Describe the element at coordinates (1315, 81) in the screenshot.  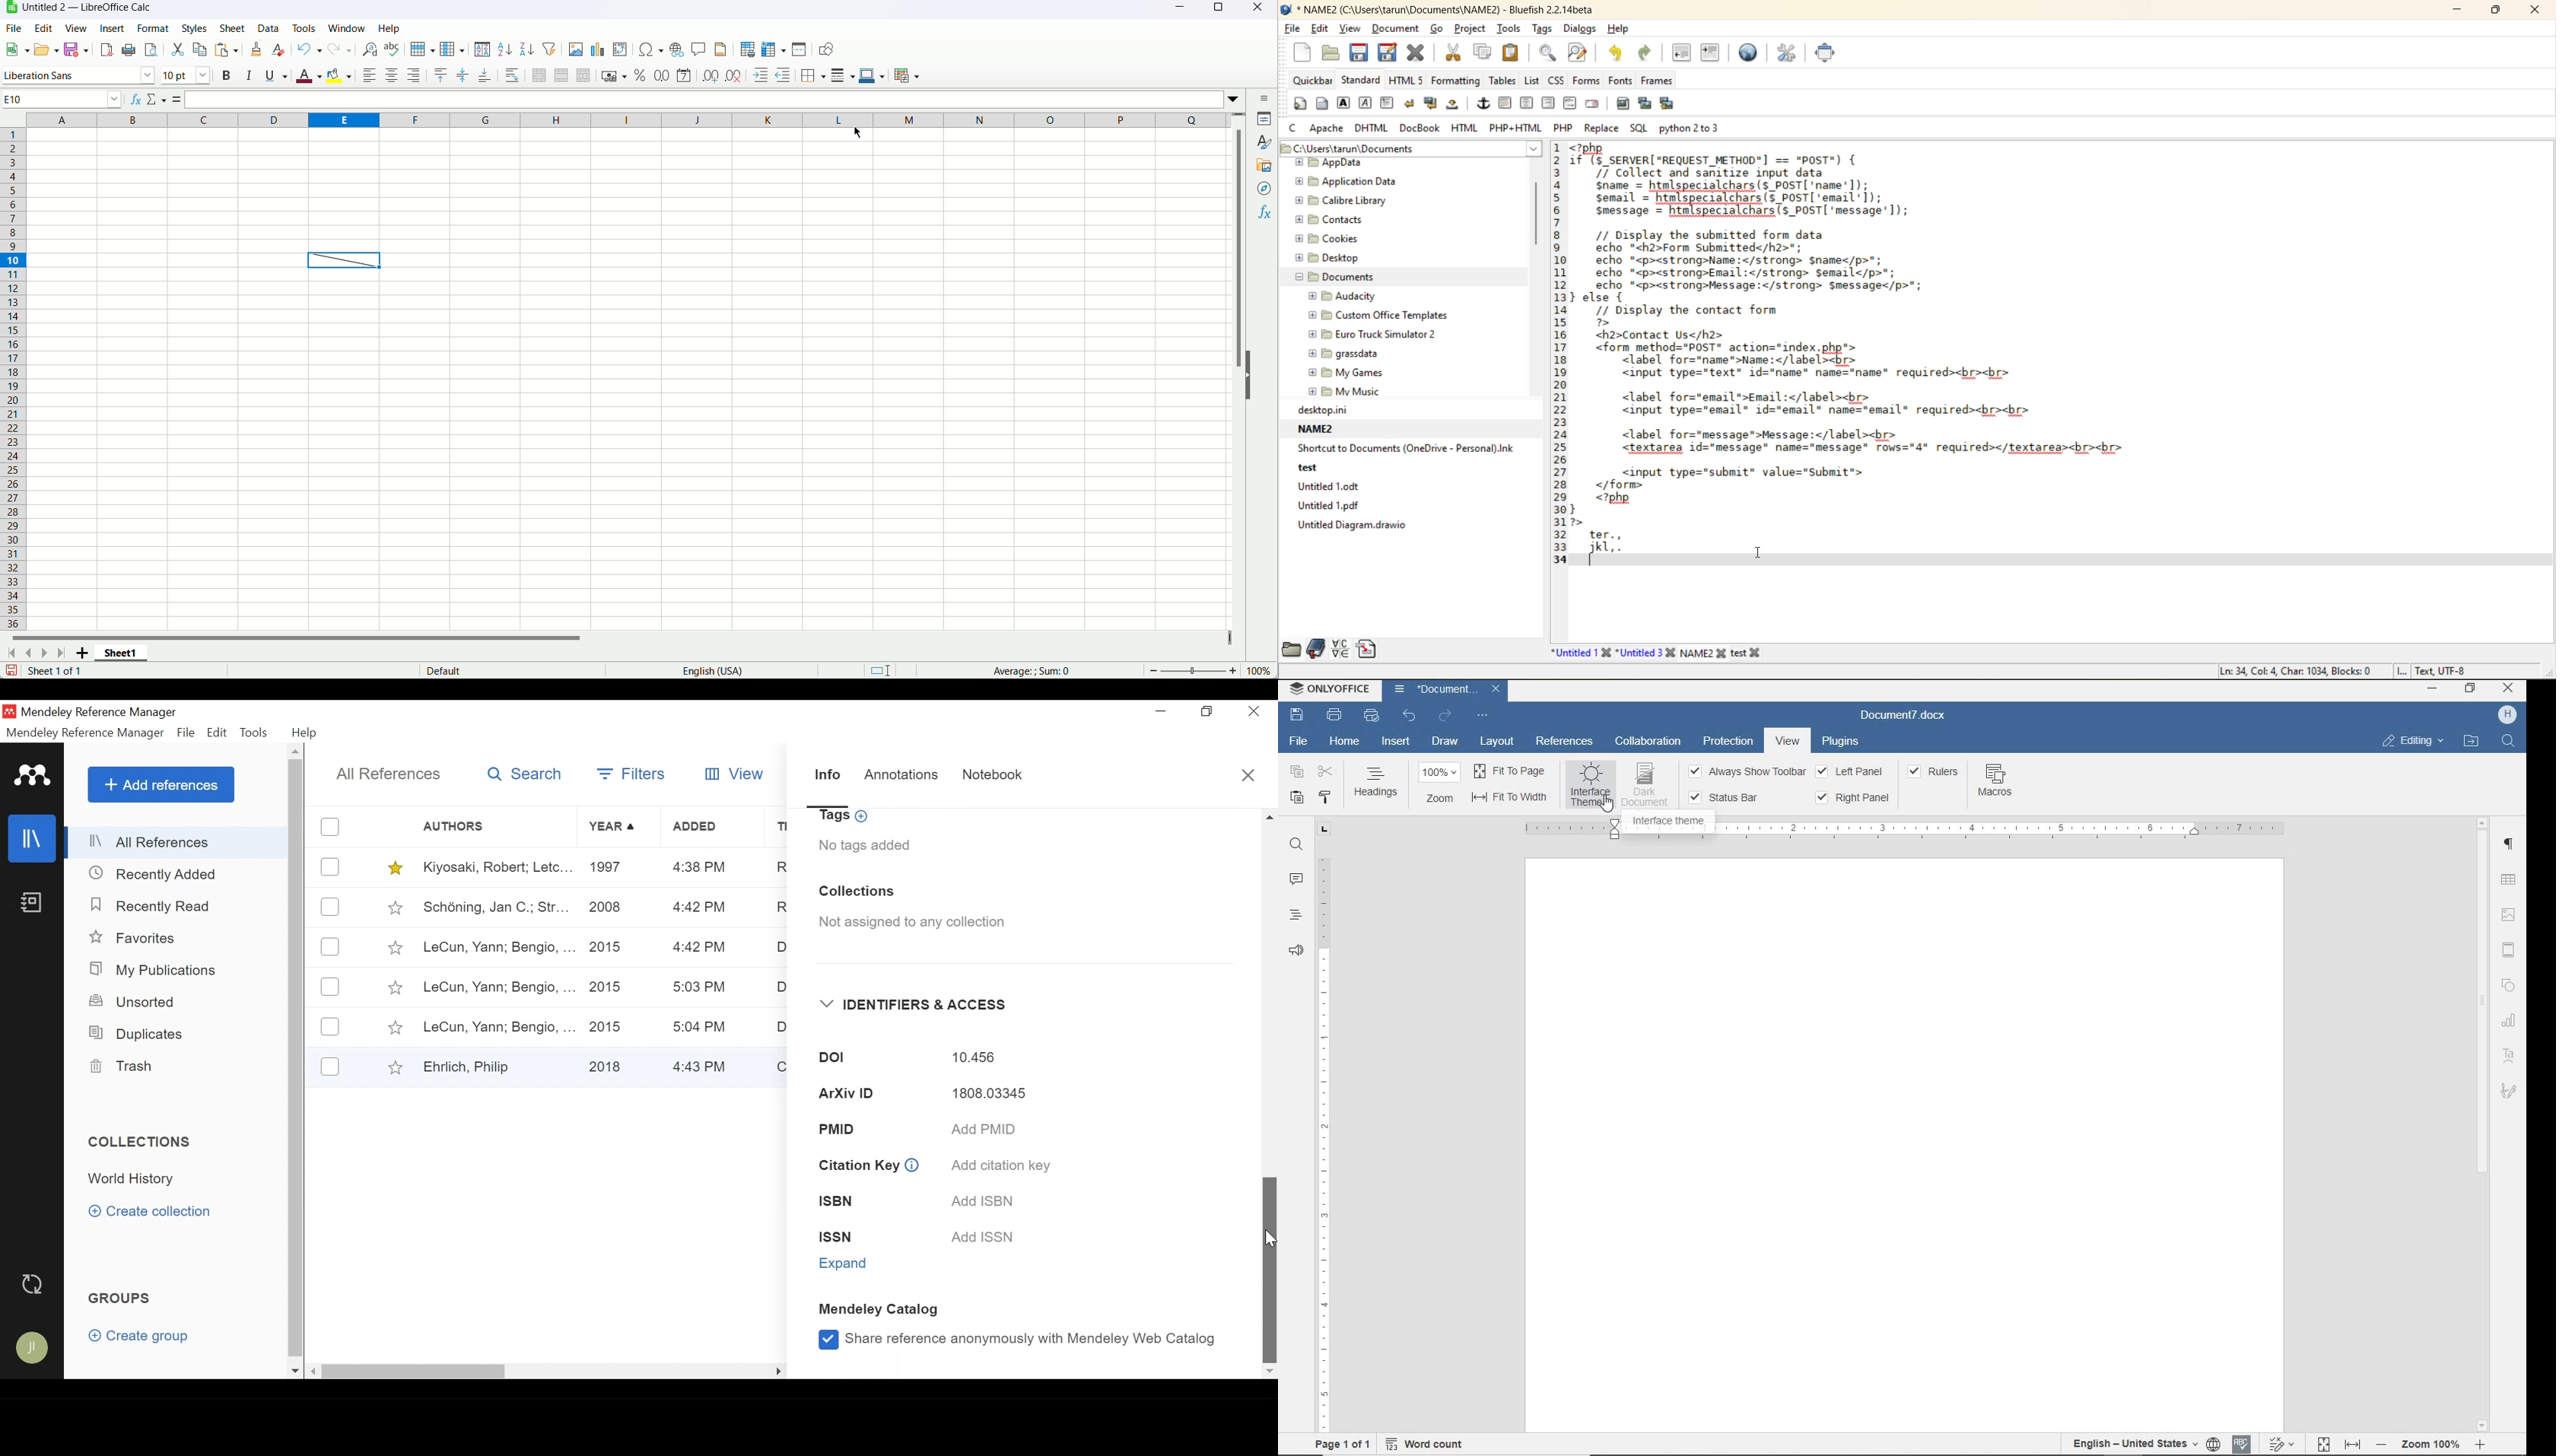
I see `quickbar` at that location.